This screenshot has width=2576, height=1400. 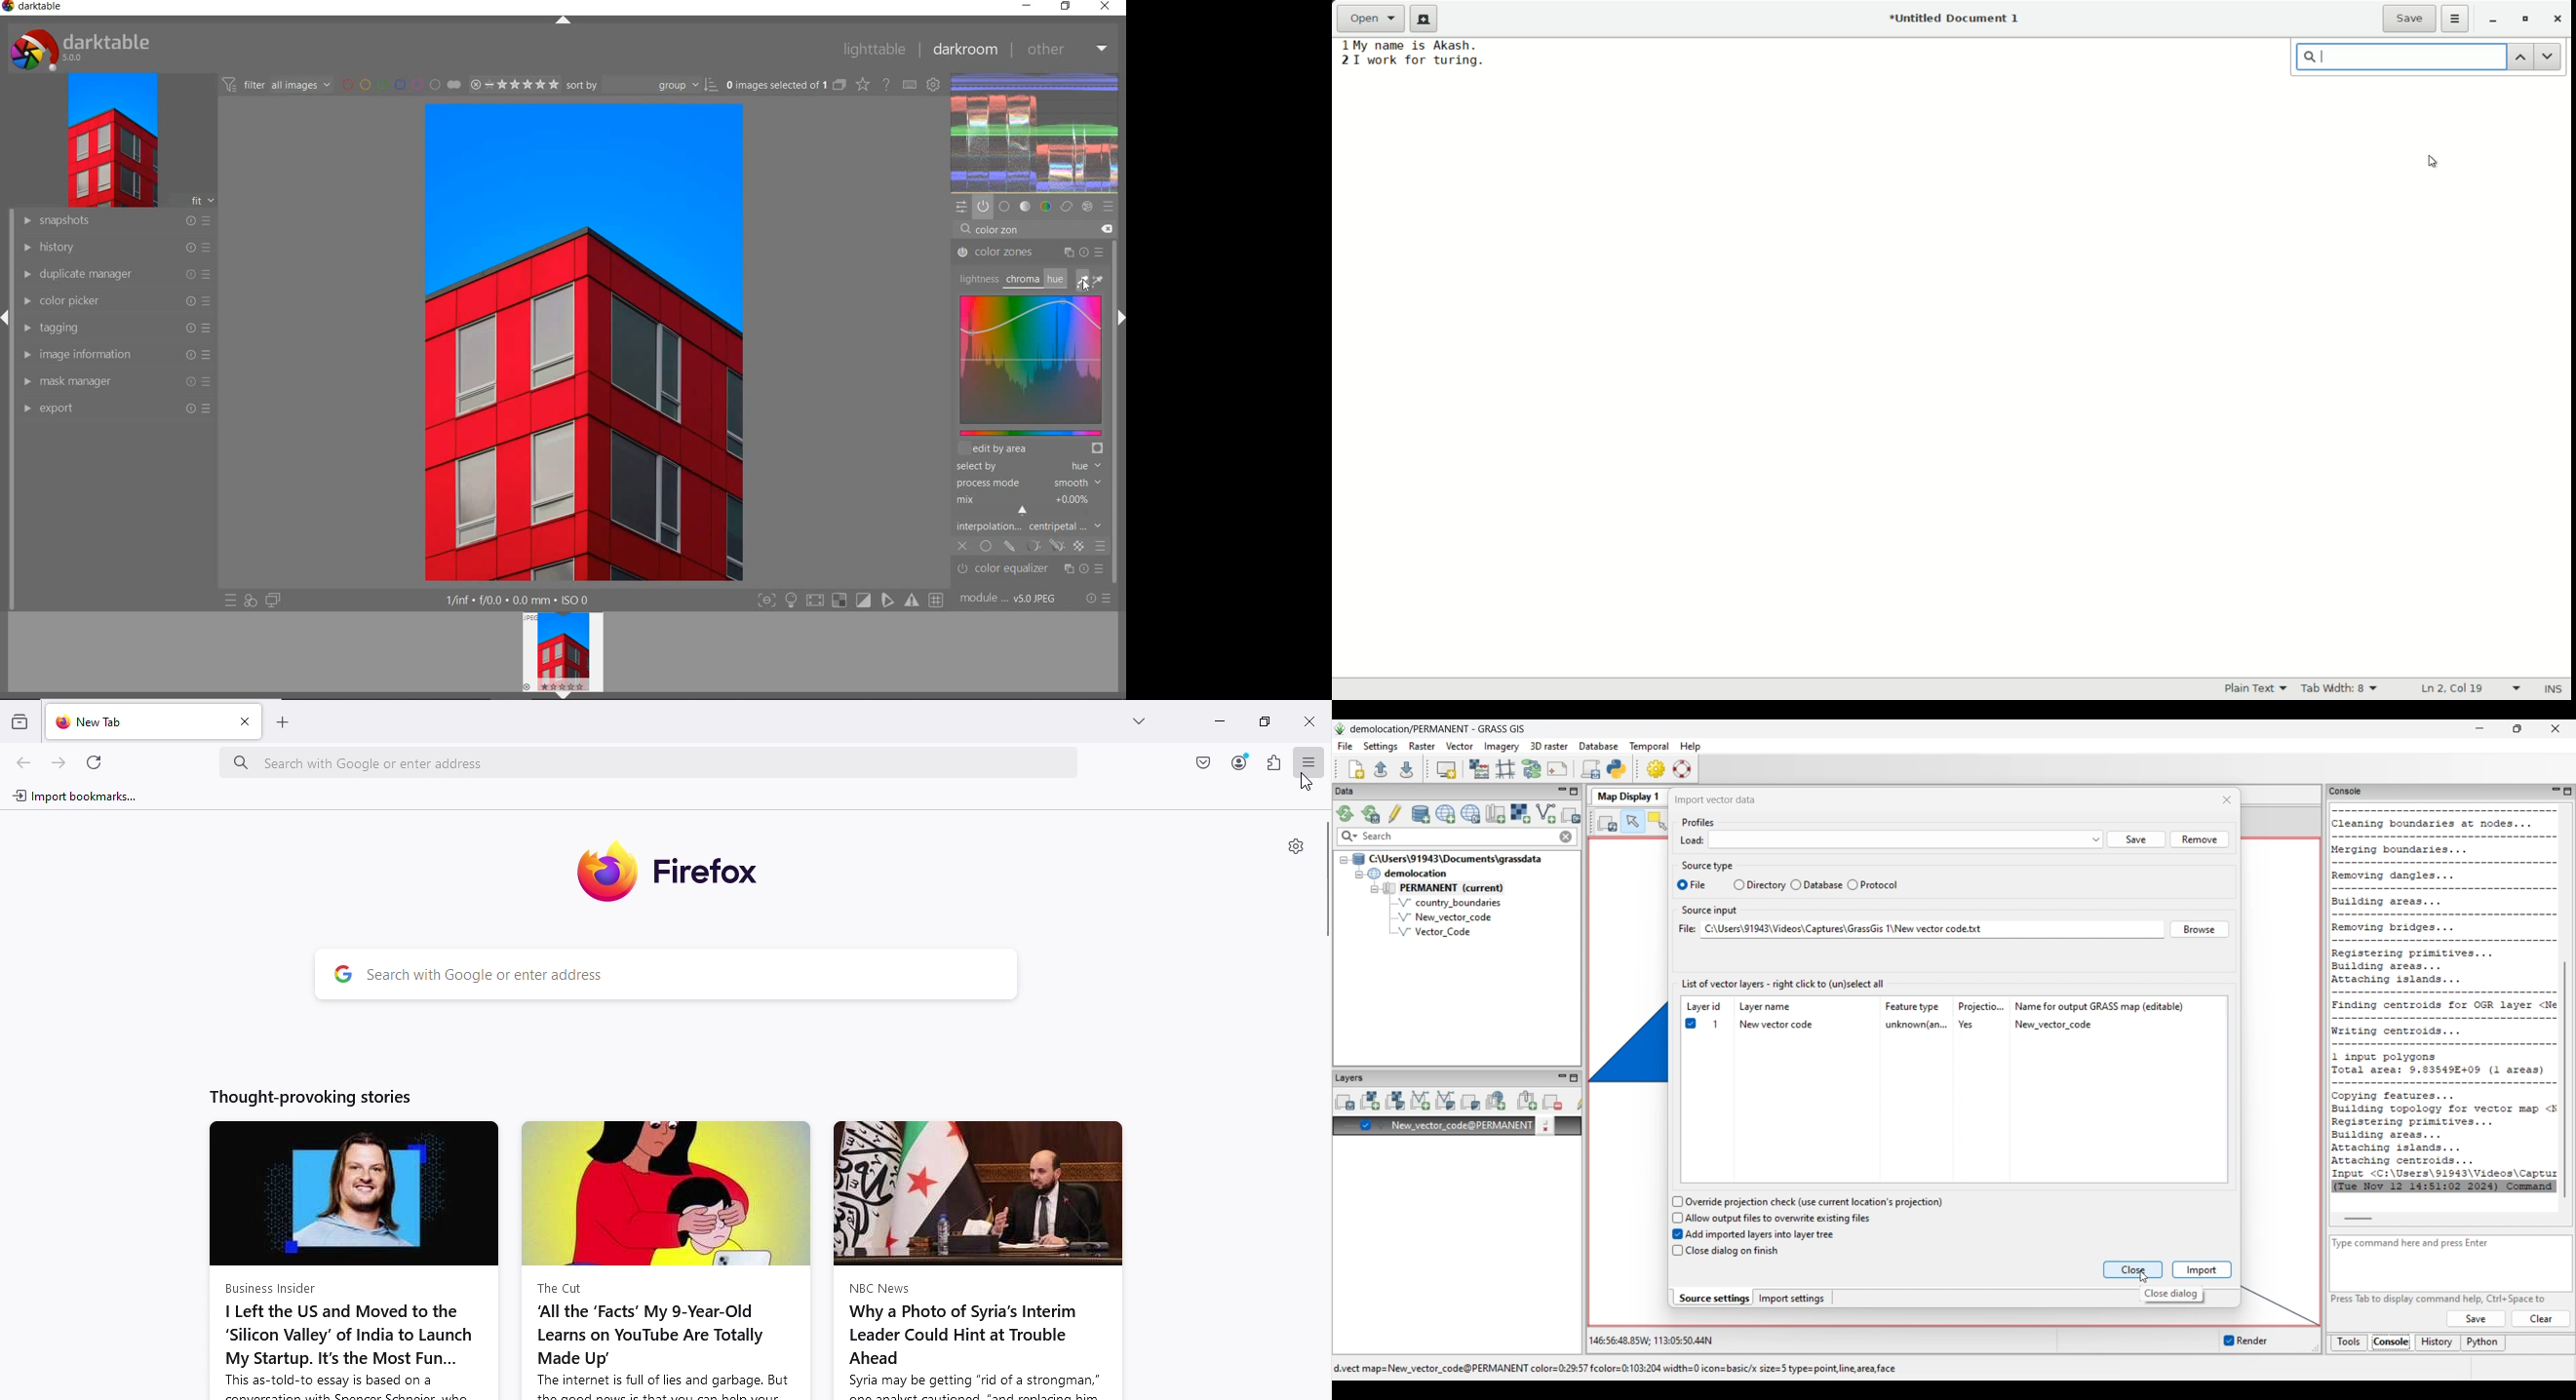 What do you see at coordinates (95, 761) in the screenshot?
I see `Reload current page` at bounding box center [95, 761].